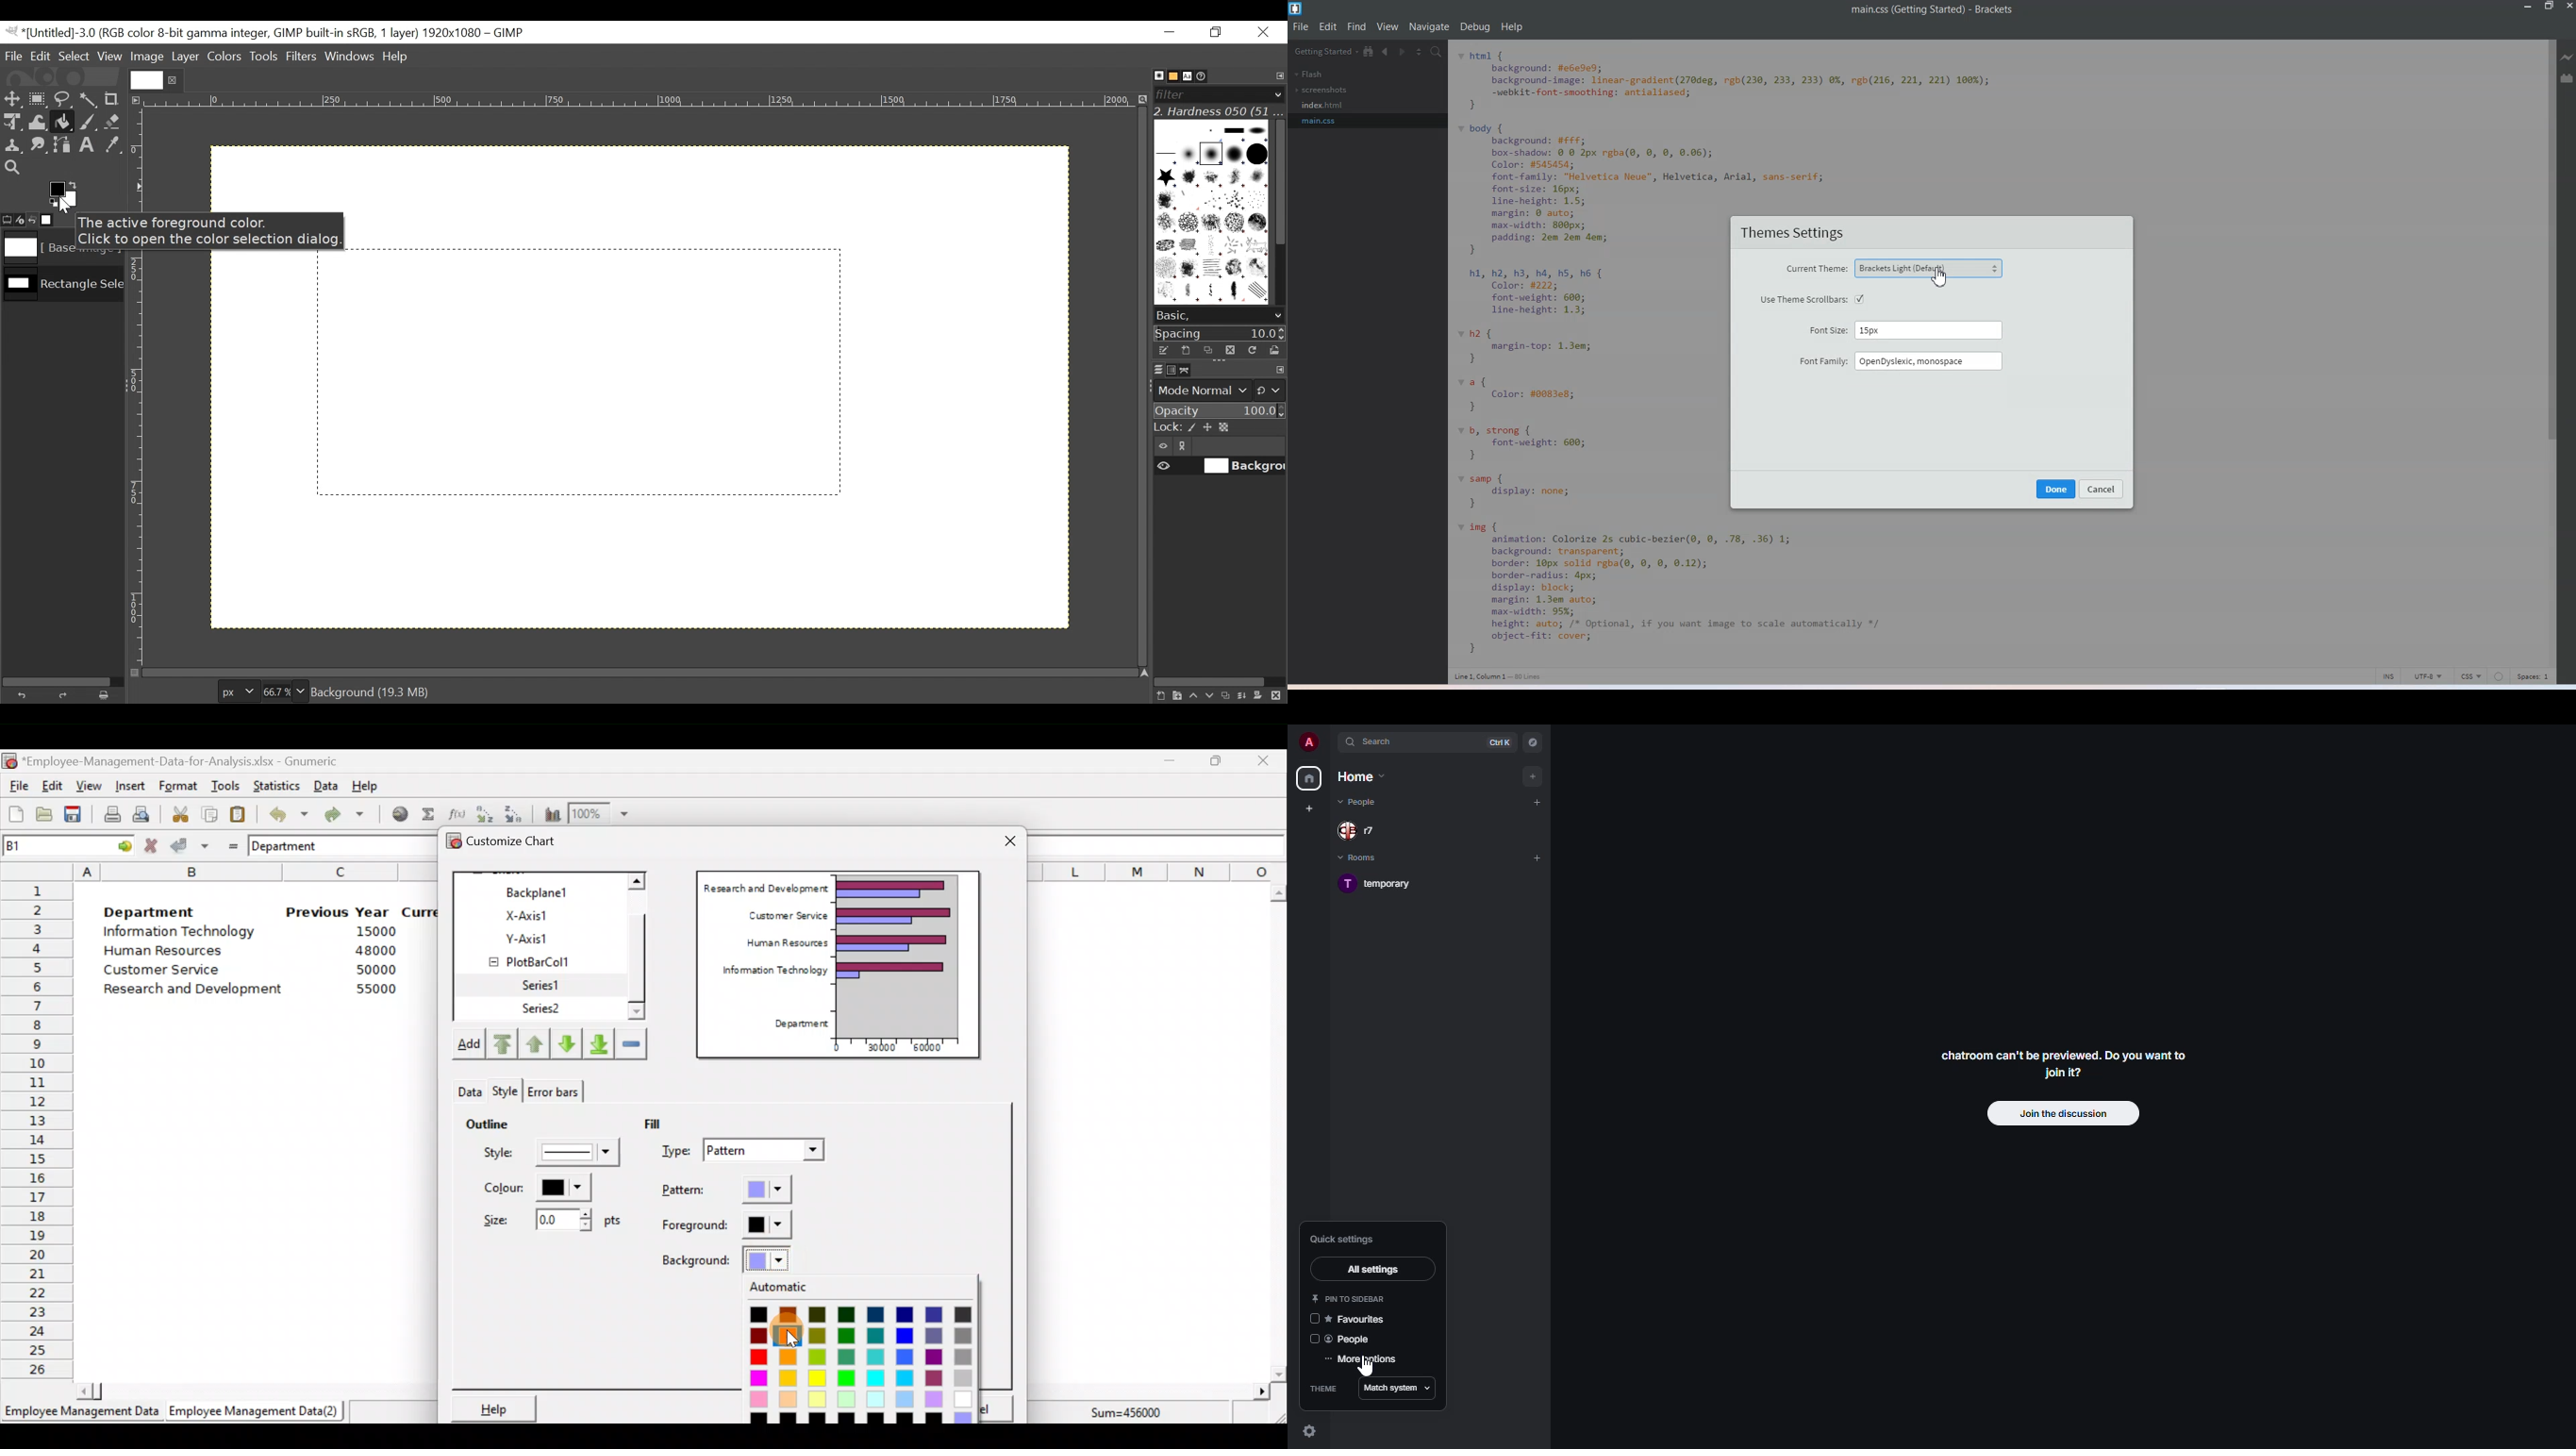 Image resolution: width=2576 pixels, height=1456 pixels. I want to click on Department, so click(797, 1024).